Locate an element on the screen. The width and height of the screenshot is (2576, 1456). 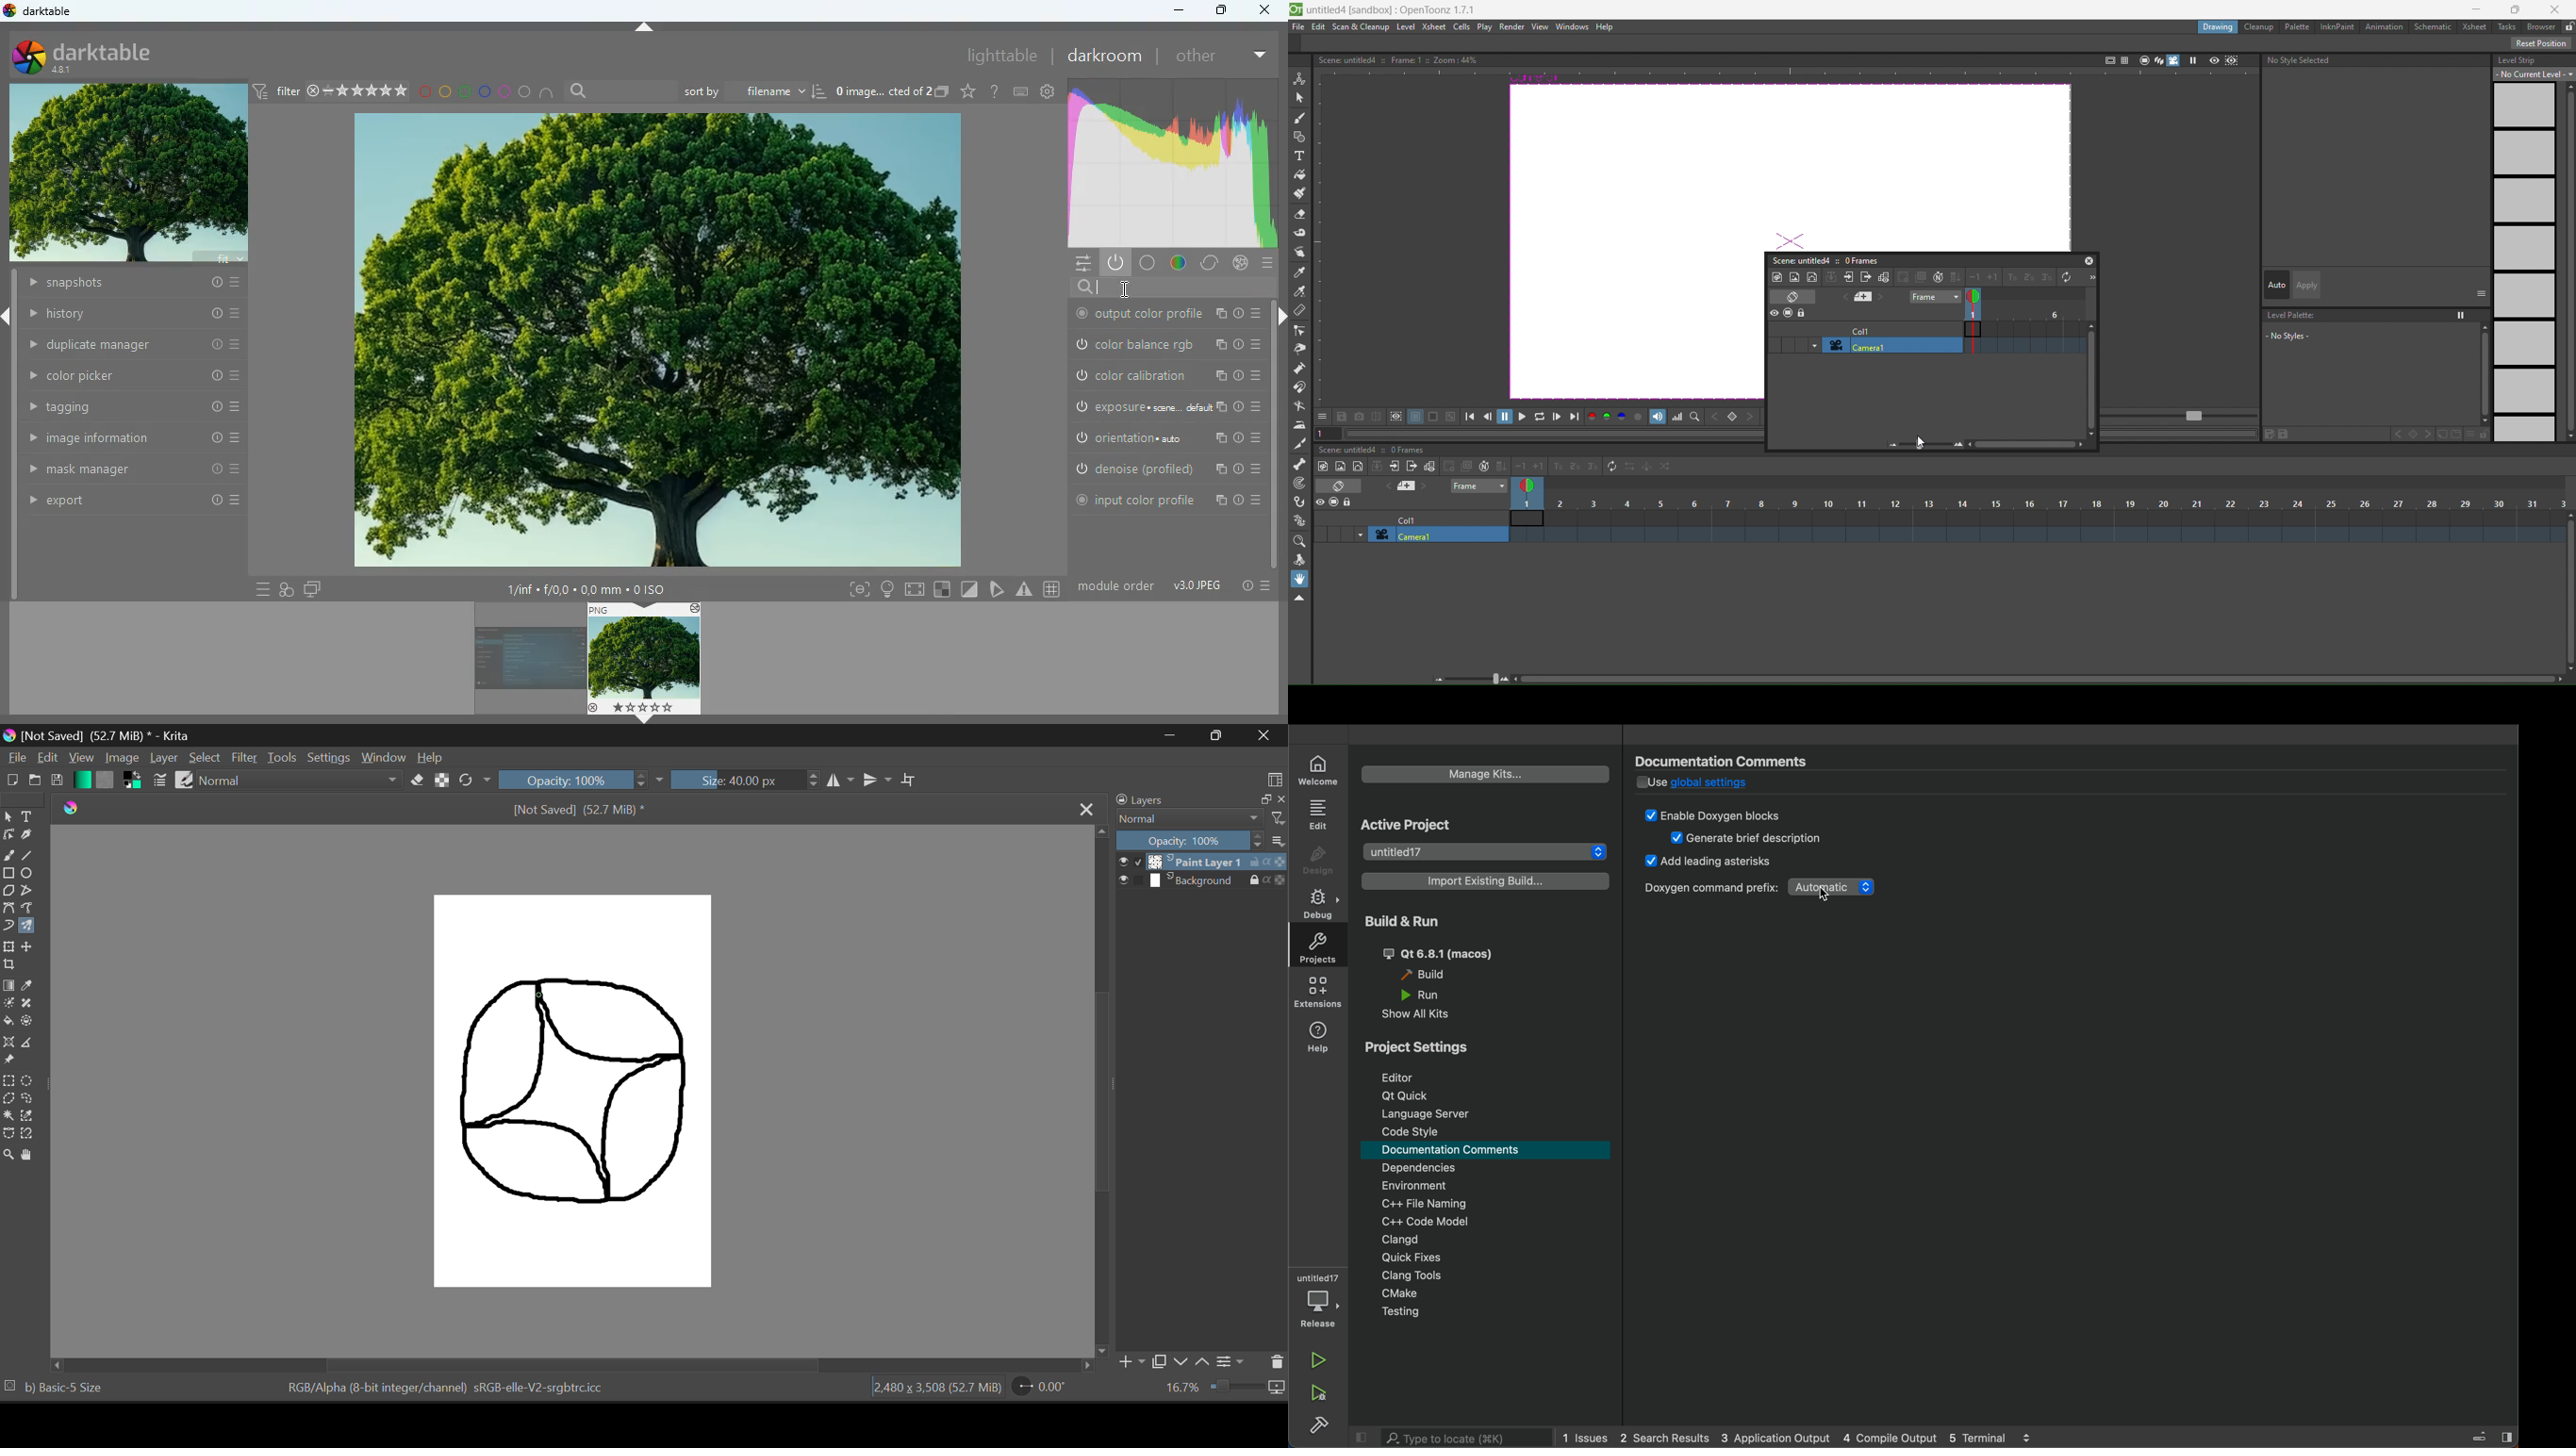
Polygons is located at coordinates (8, 890).